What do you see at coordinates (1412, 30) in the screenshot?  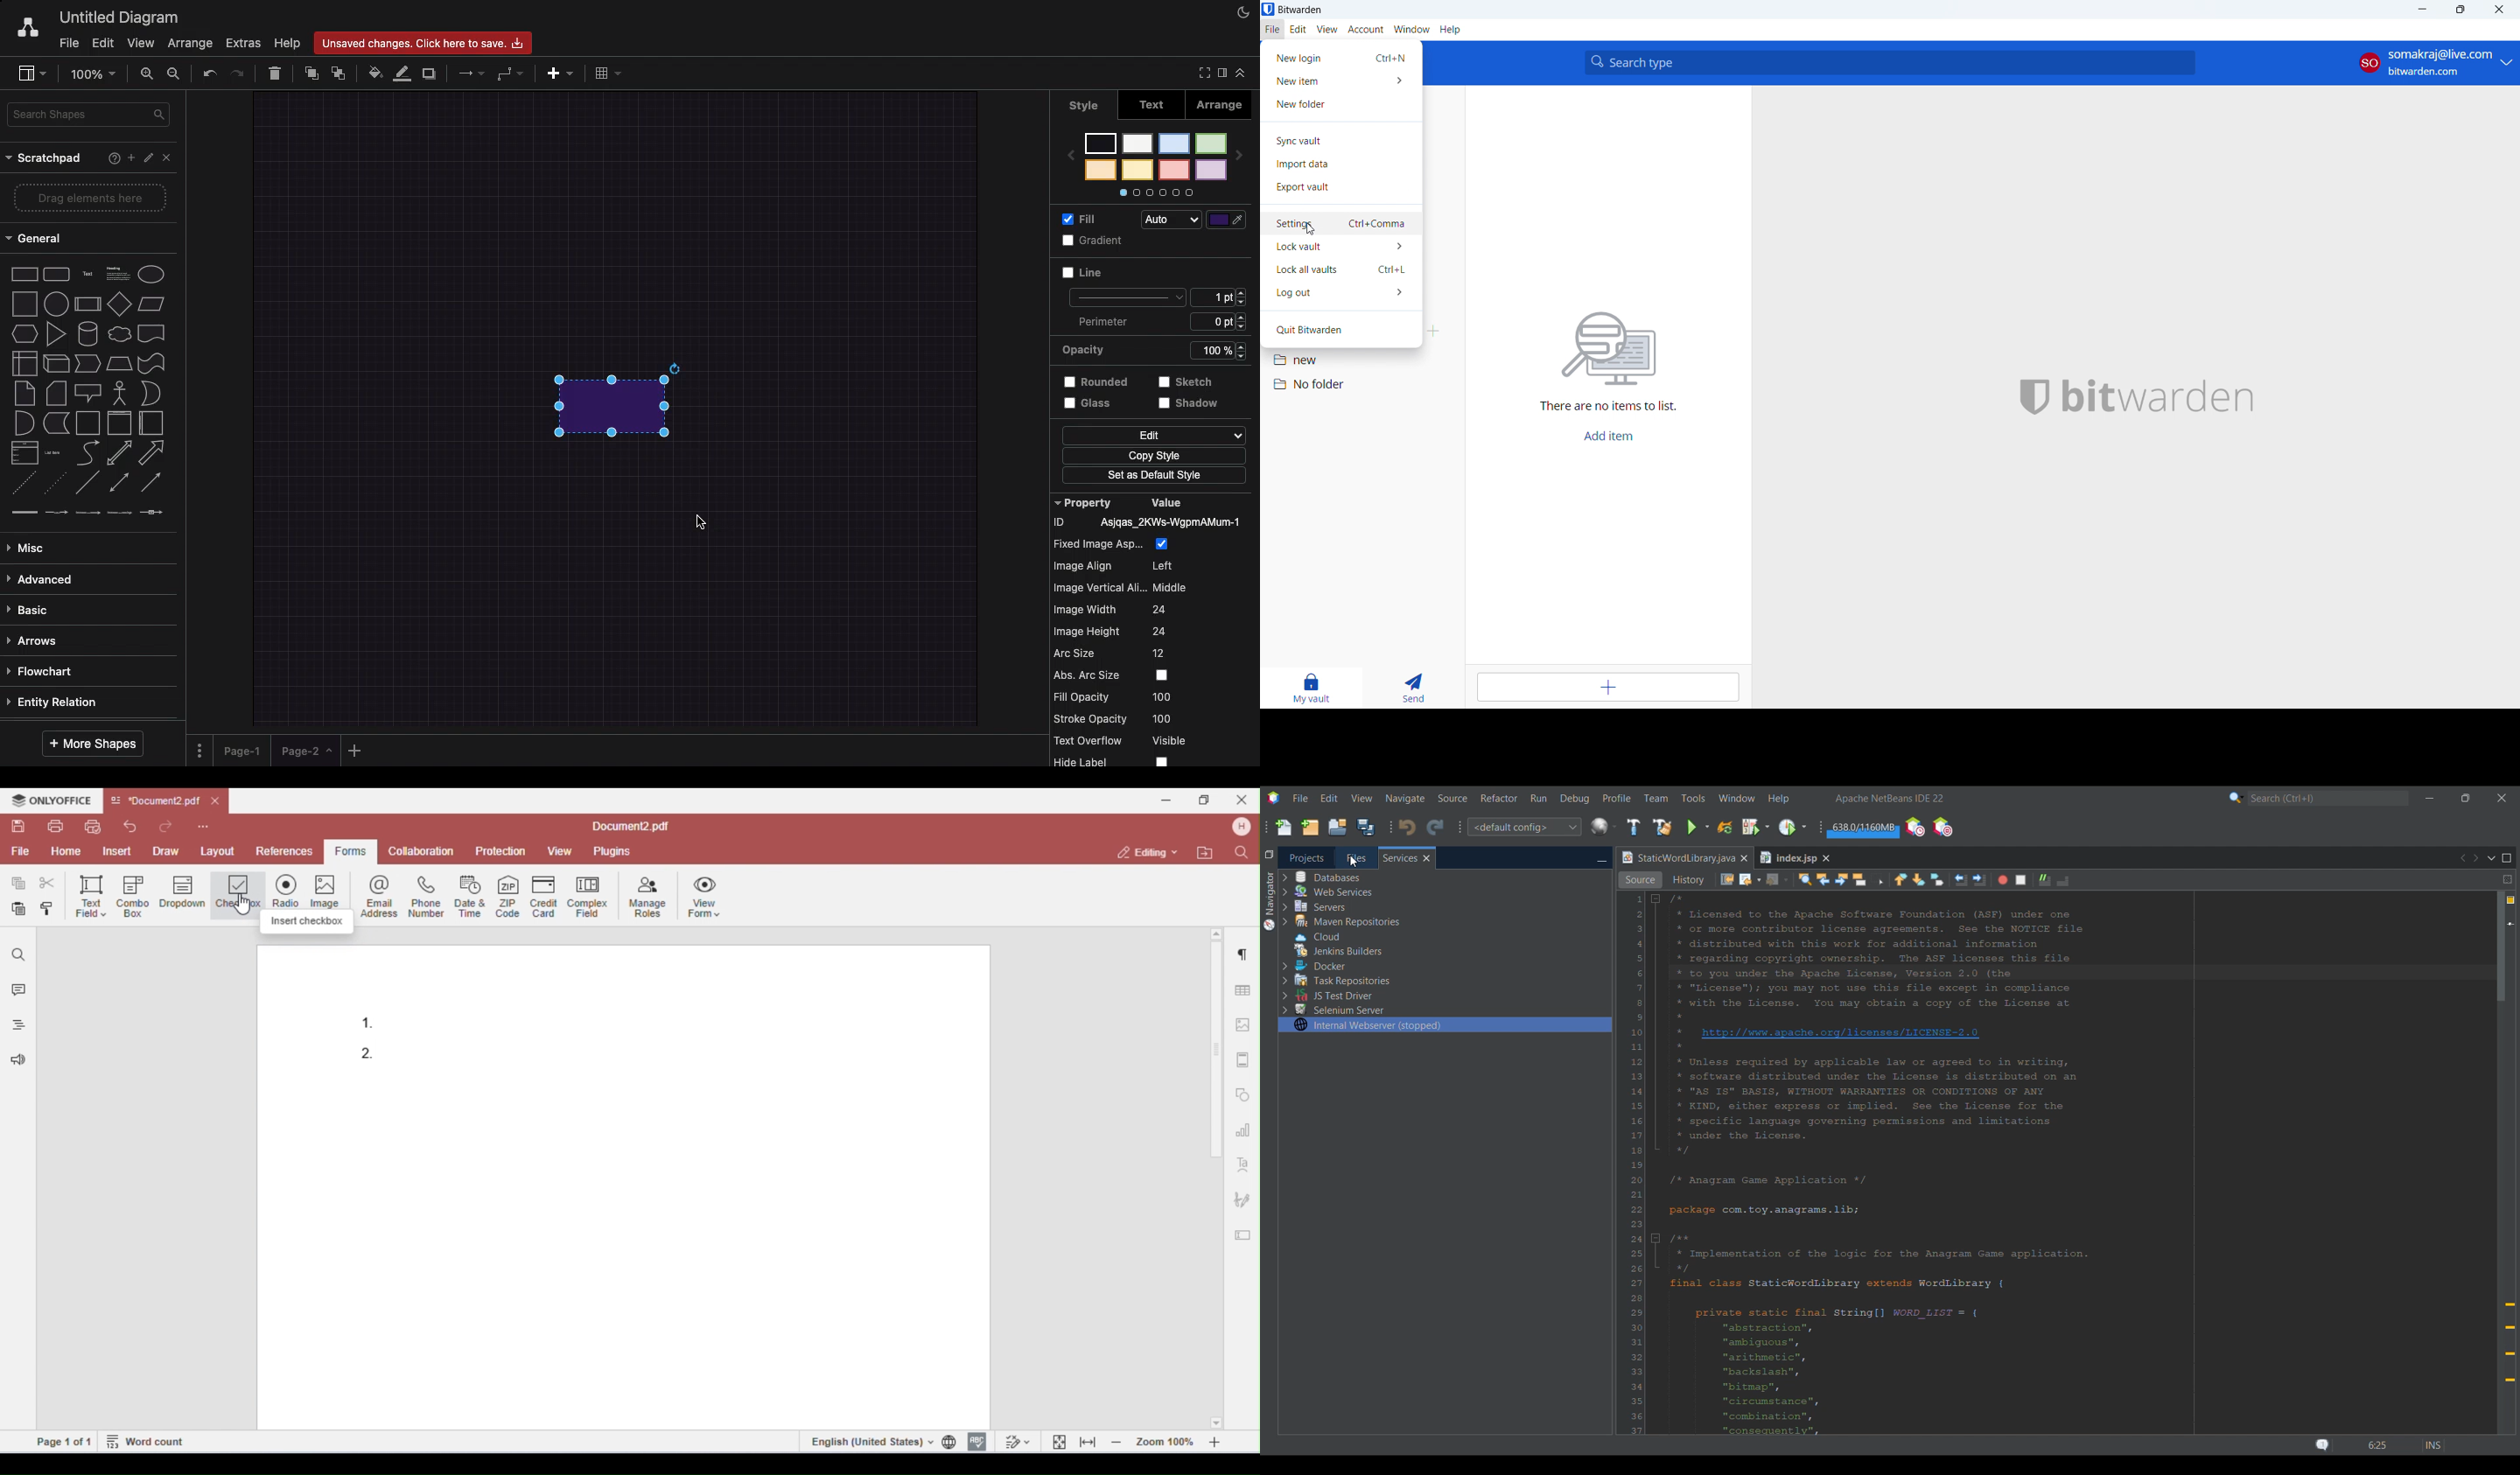 I see `window` at bounding box center [1412, 30].